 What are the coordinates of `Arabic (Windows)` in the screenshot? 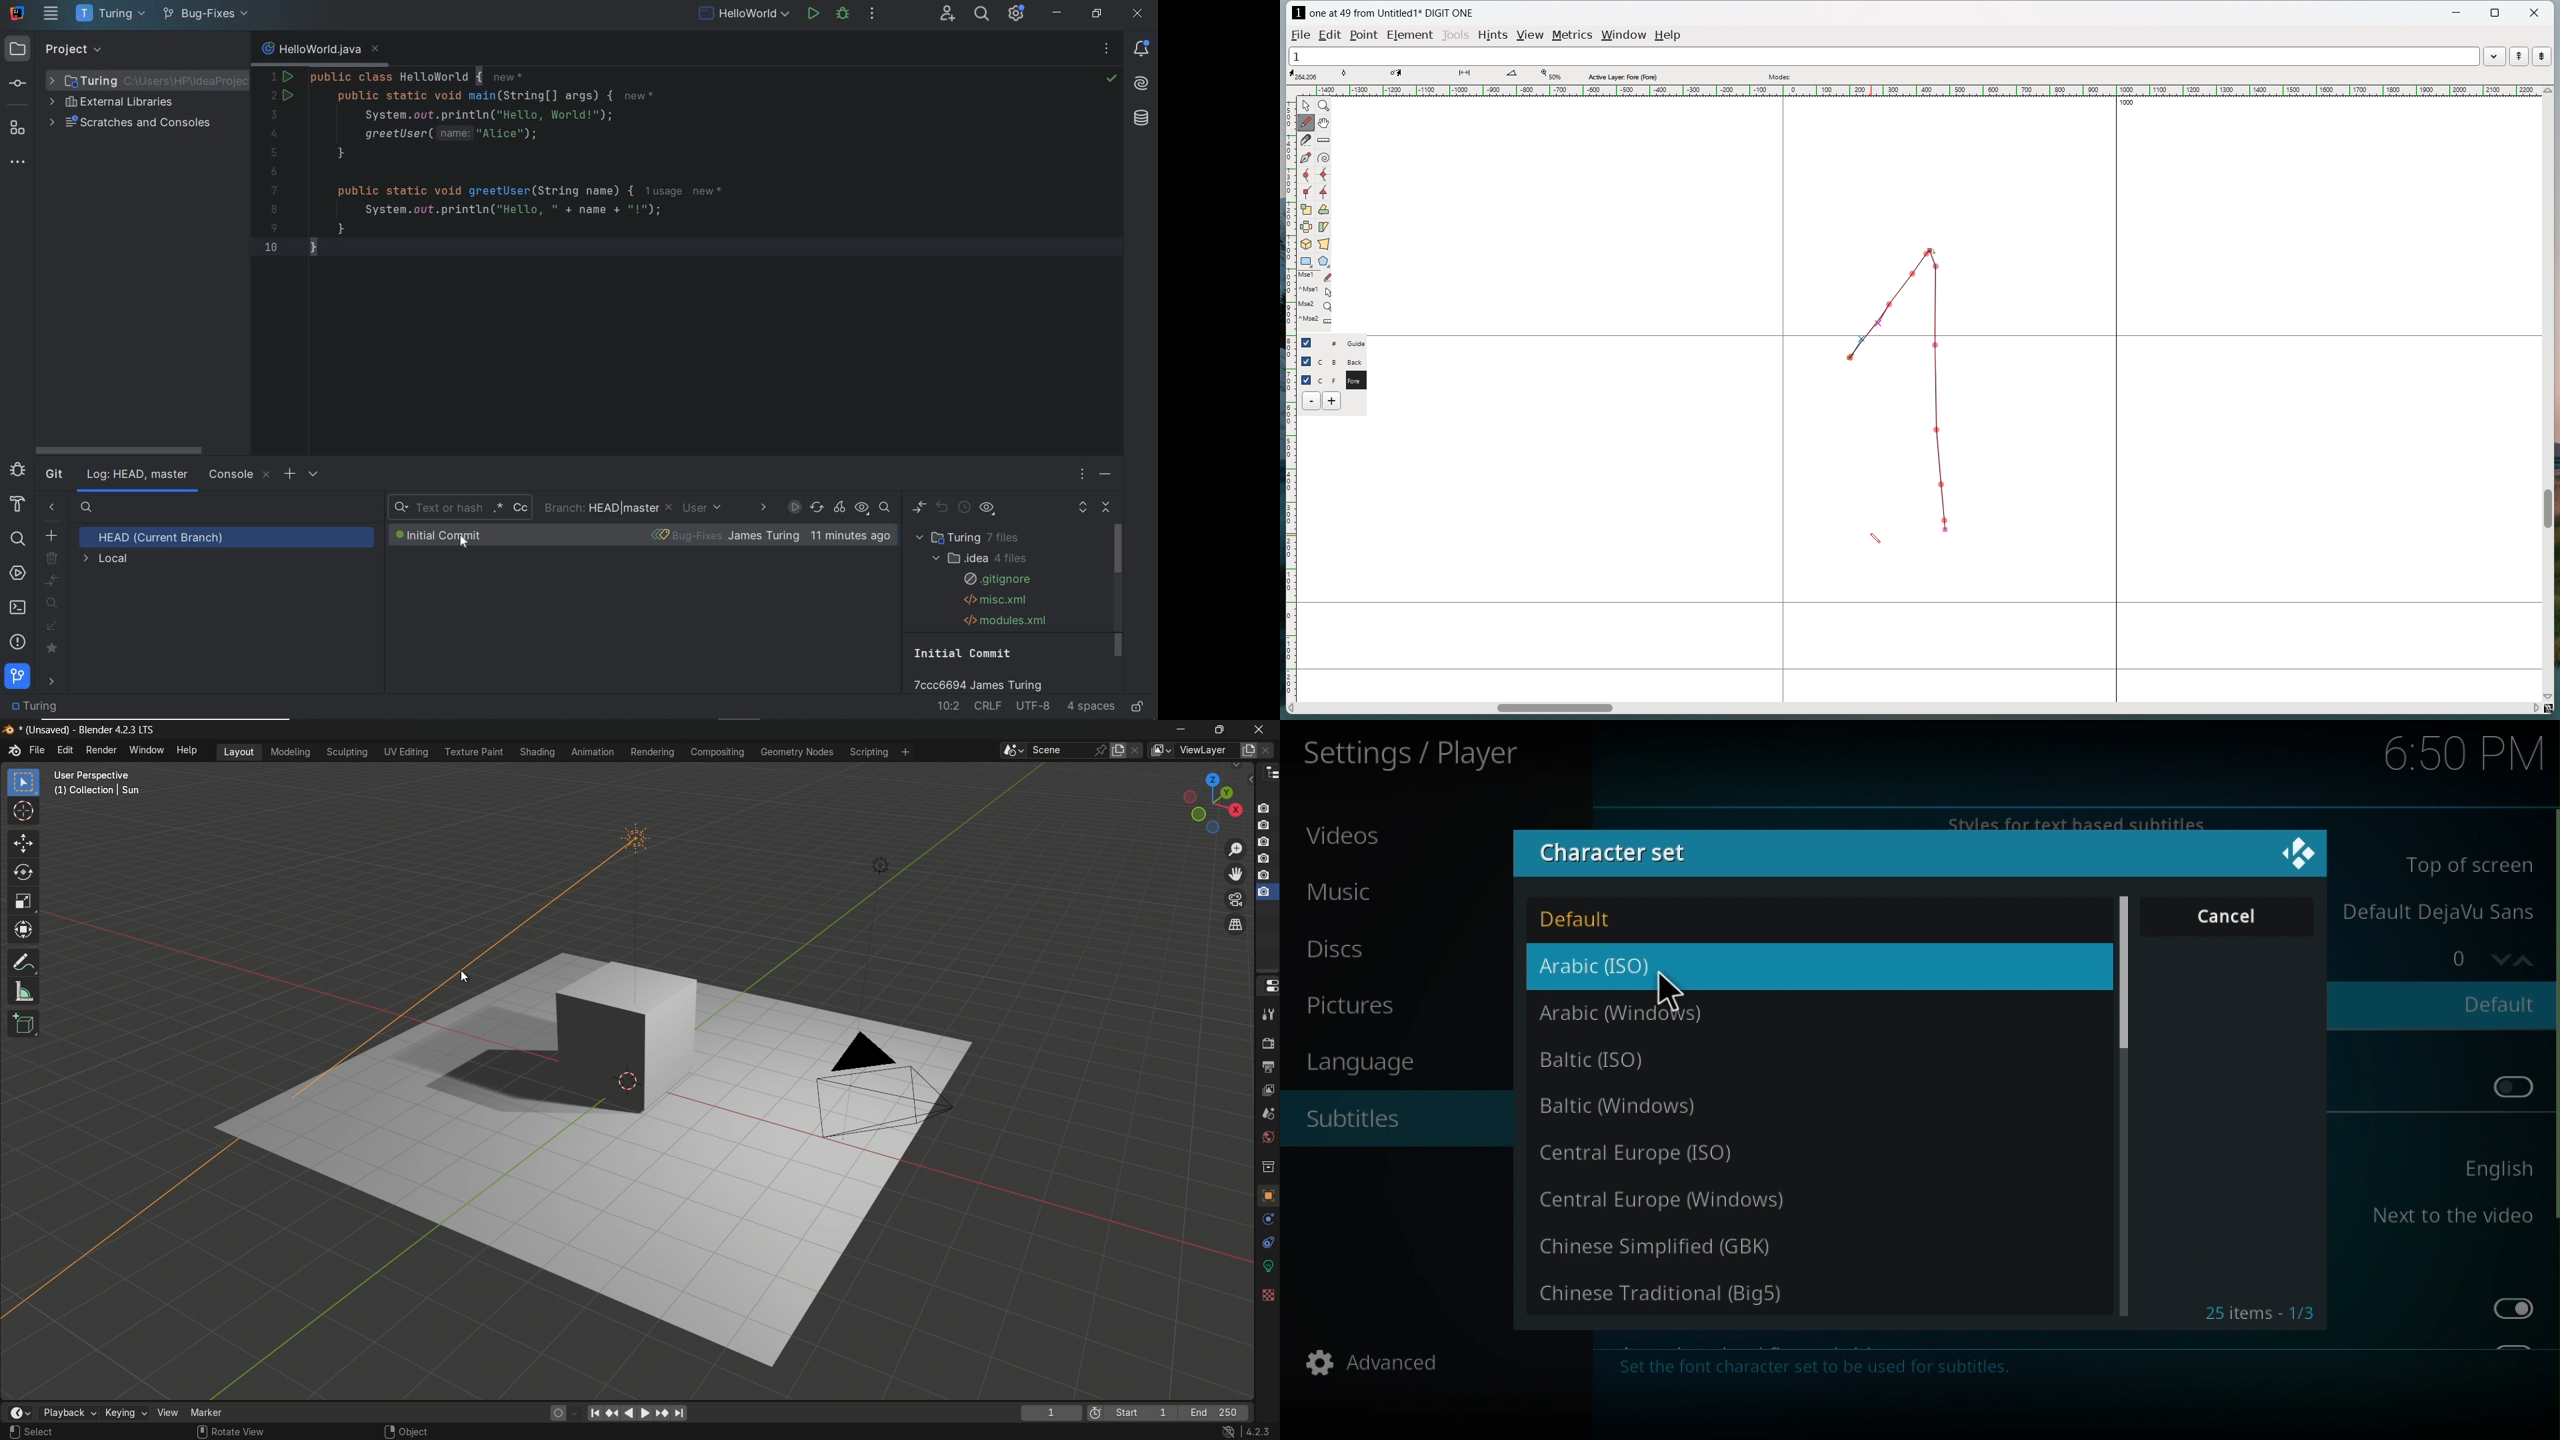 It's located at (1618, 1013).